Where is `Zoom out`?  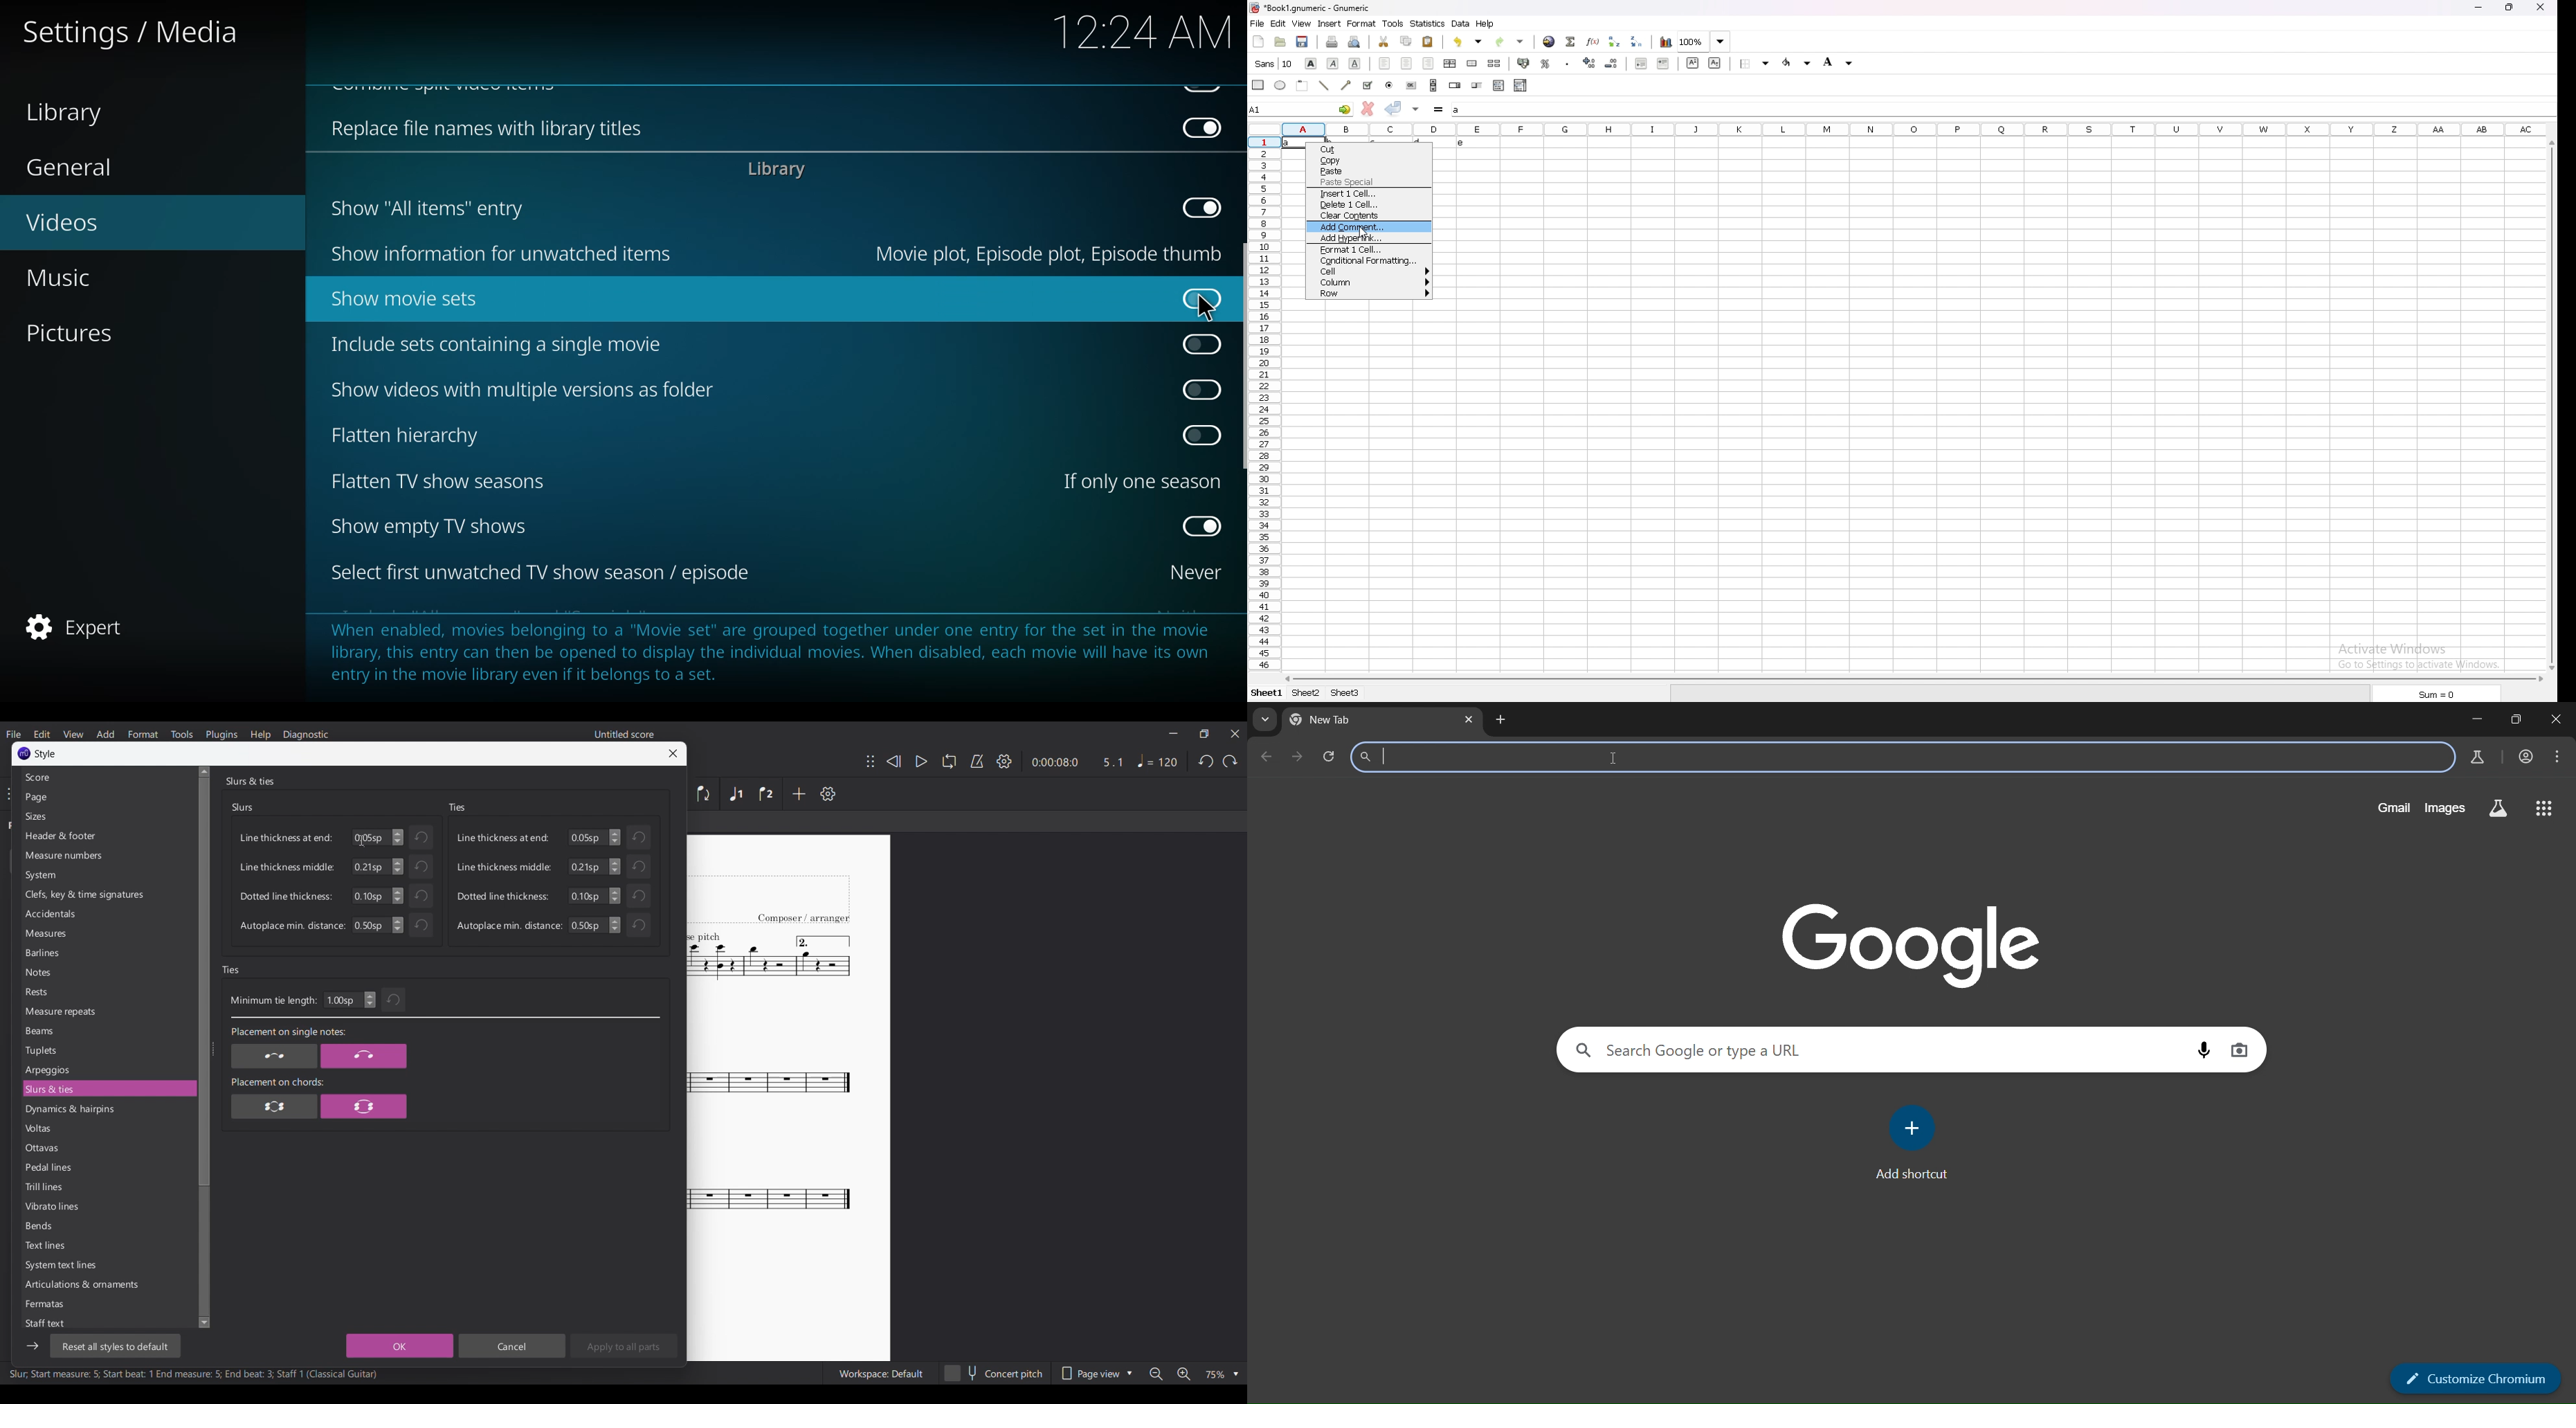
Zoom out is located at coordinates (1157, 1373).